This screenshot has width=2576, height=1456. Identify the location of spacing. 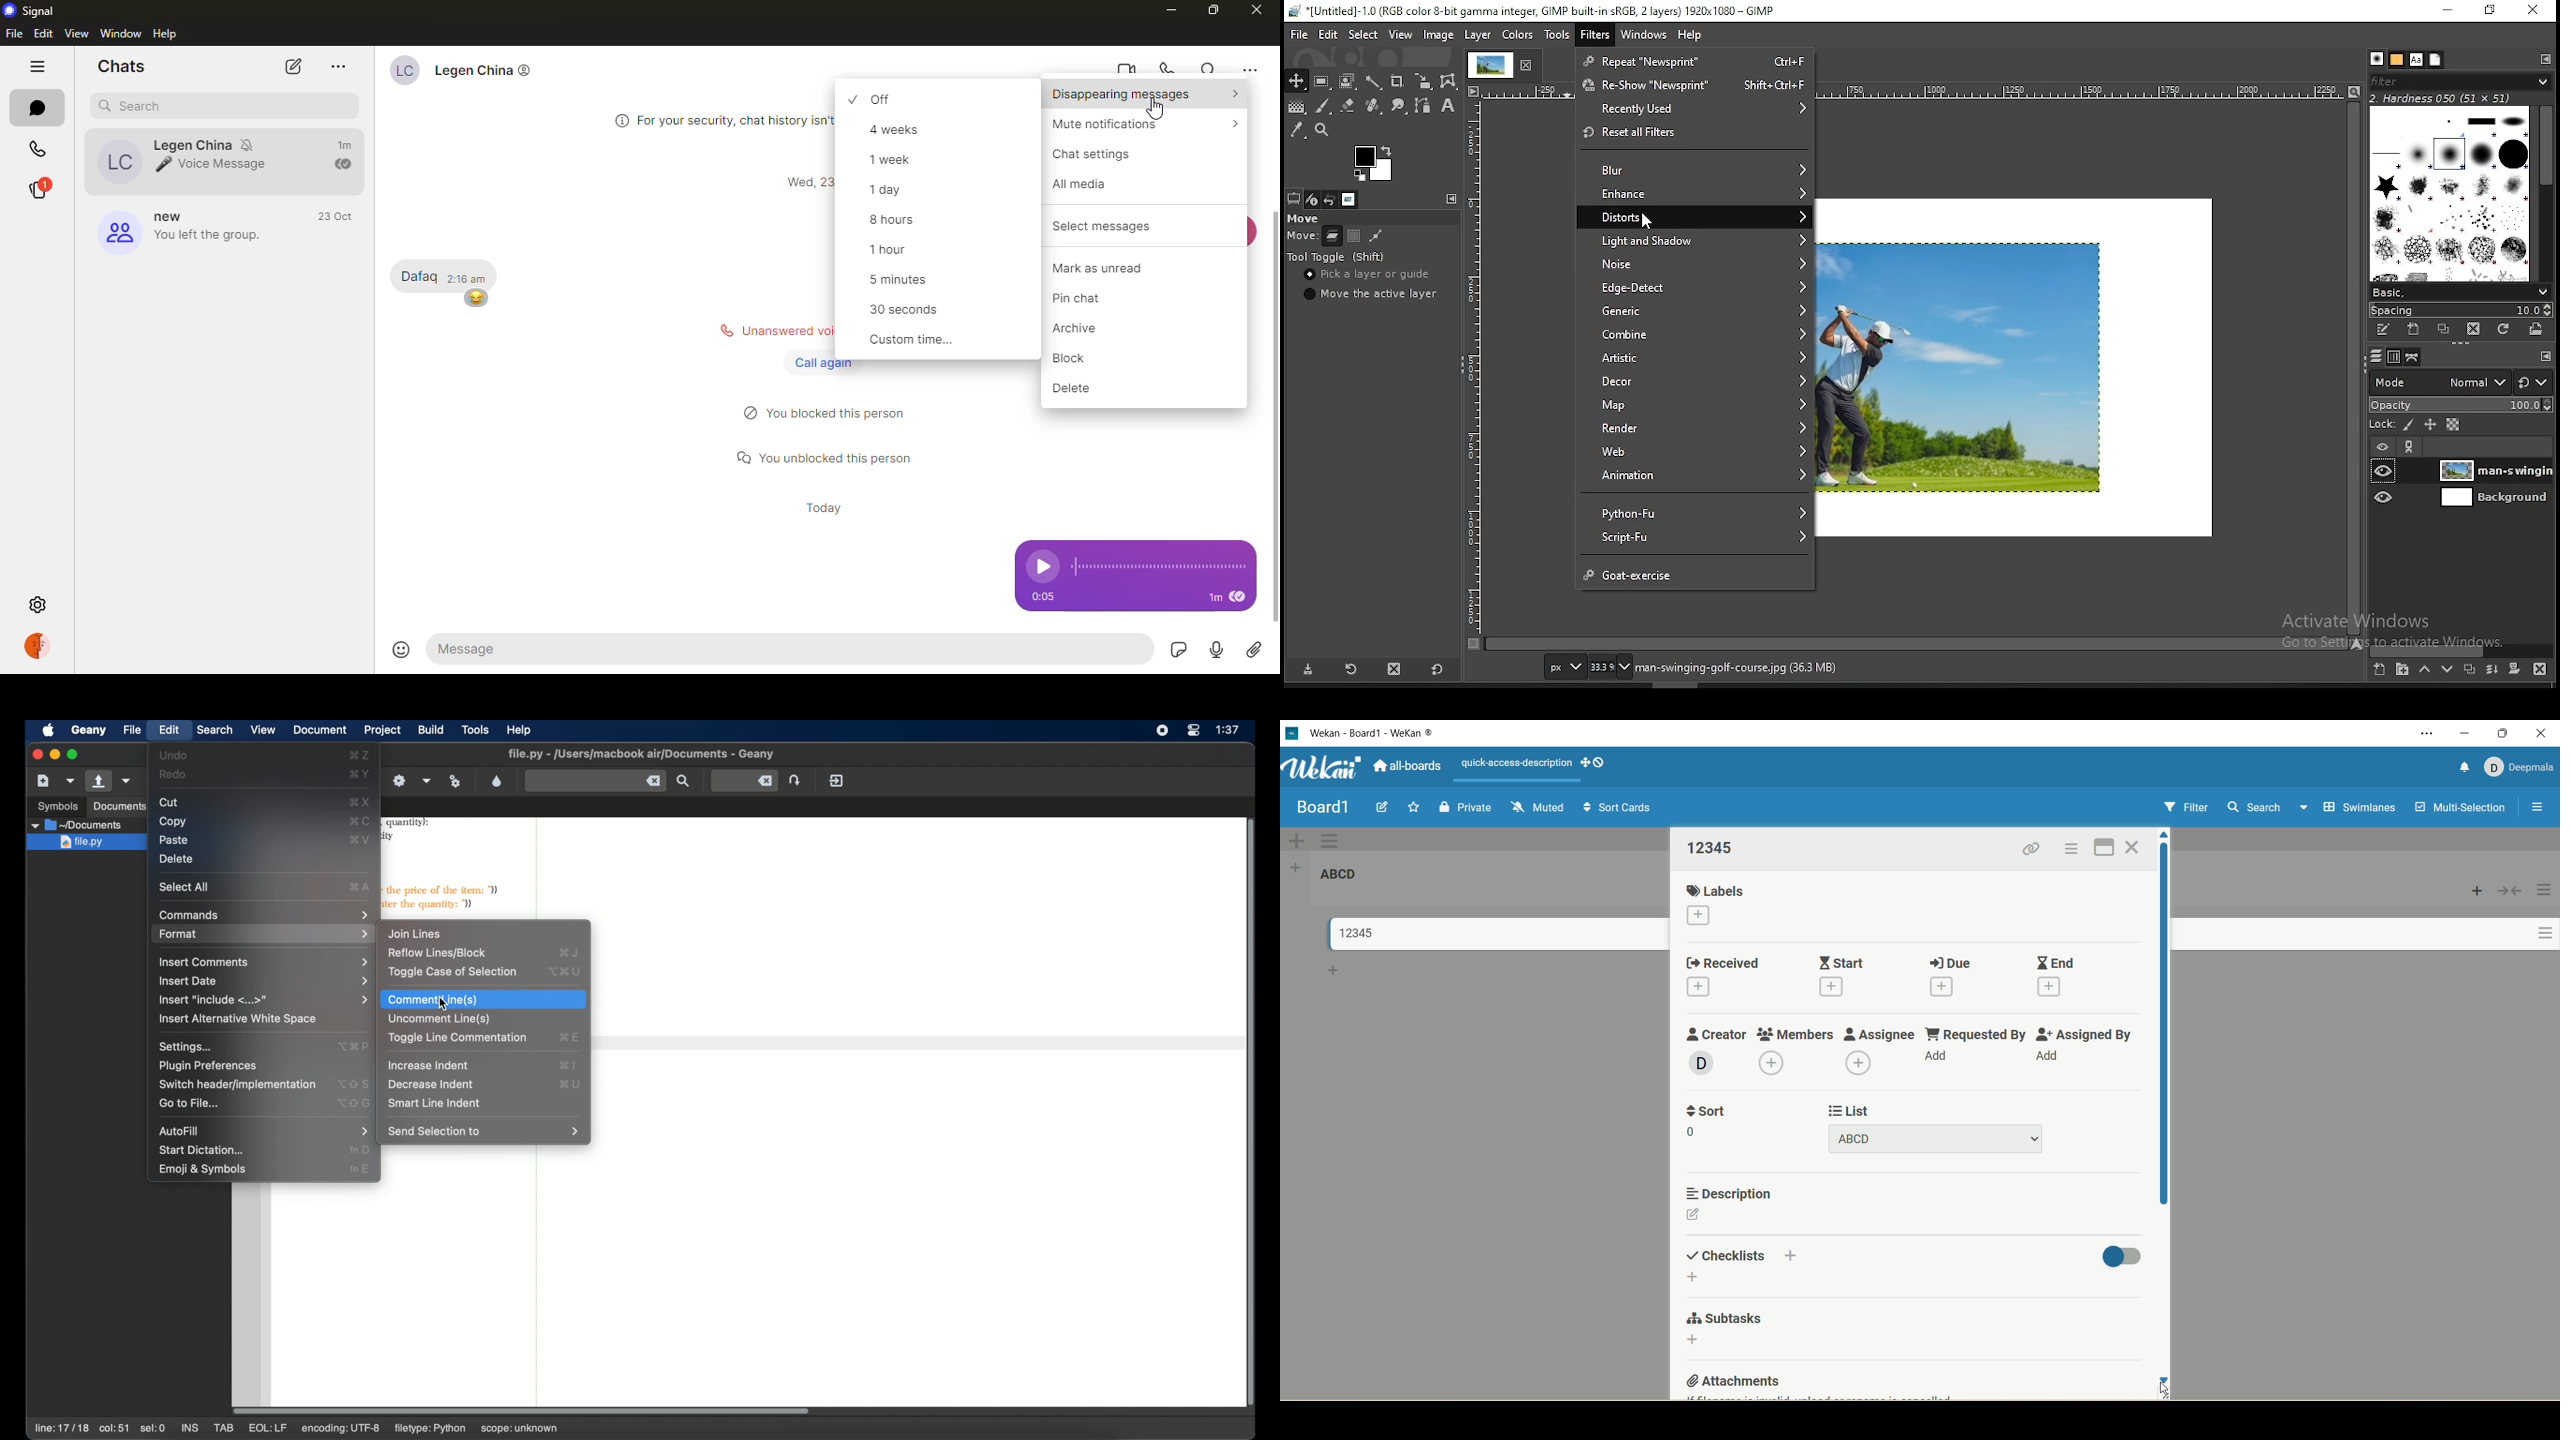
(2461, 309).